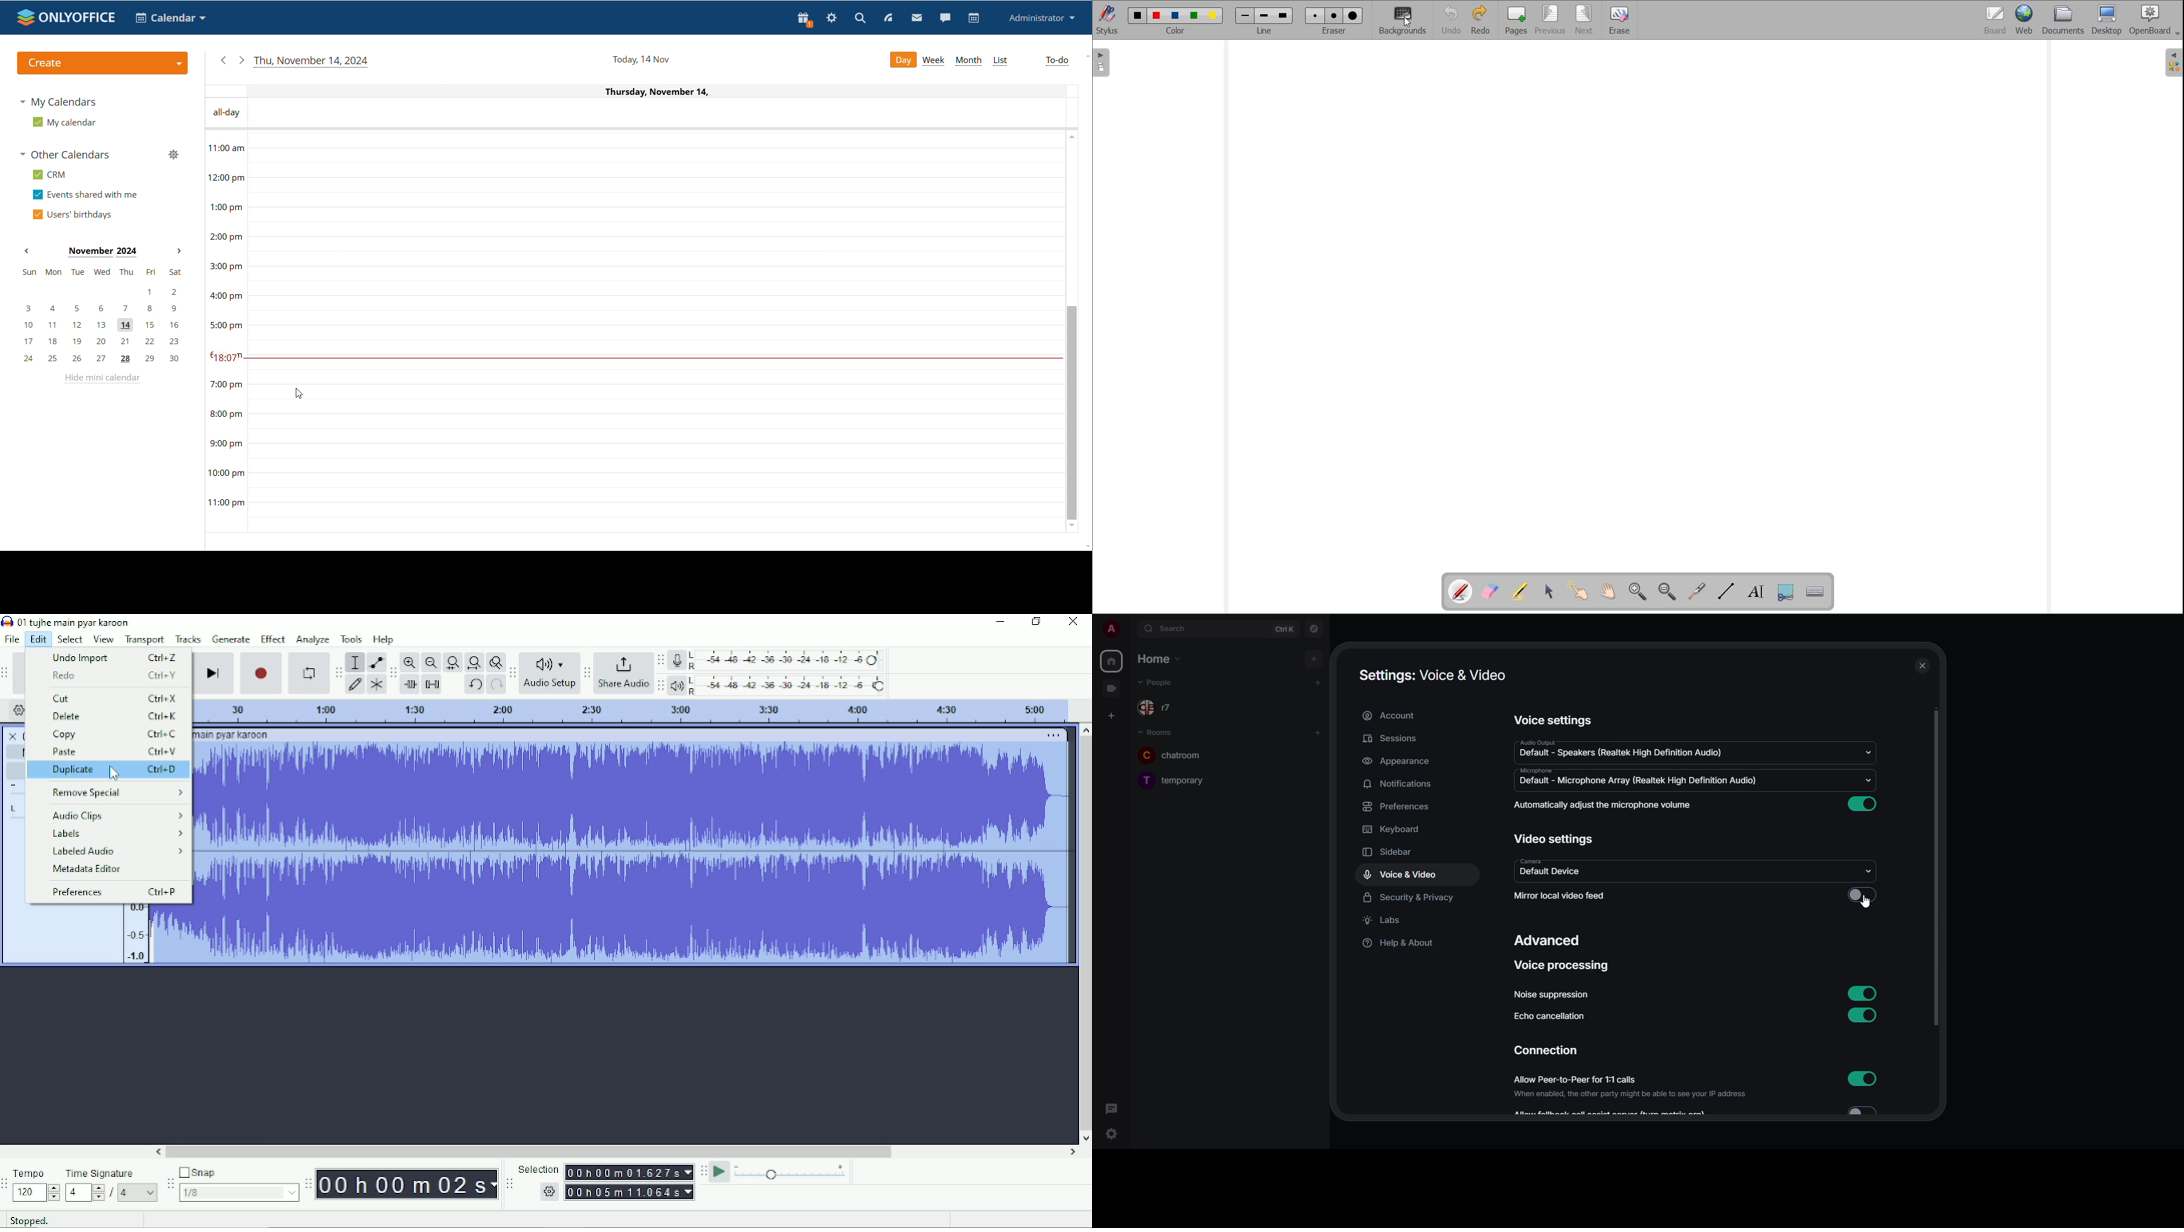 This screenshot has width=2184, height=1232. What do you see at coordinates (227, 113) in the screenshot?
I see `All - day` at bounding box center [227, 113].